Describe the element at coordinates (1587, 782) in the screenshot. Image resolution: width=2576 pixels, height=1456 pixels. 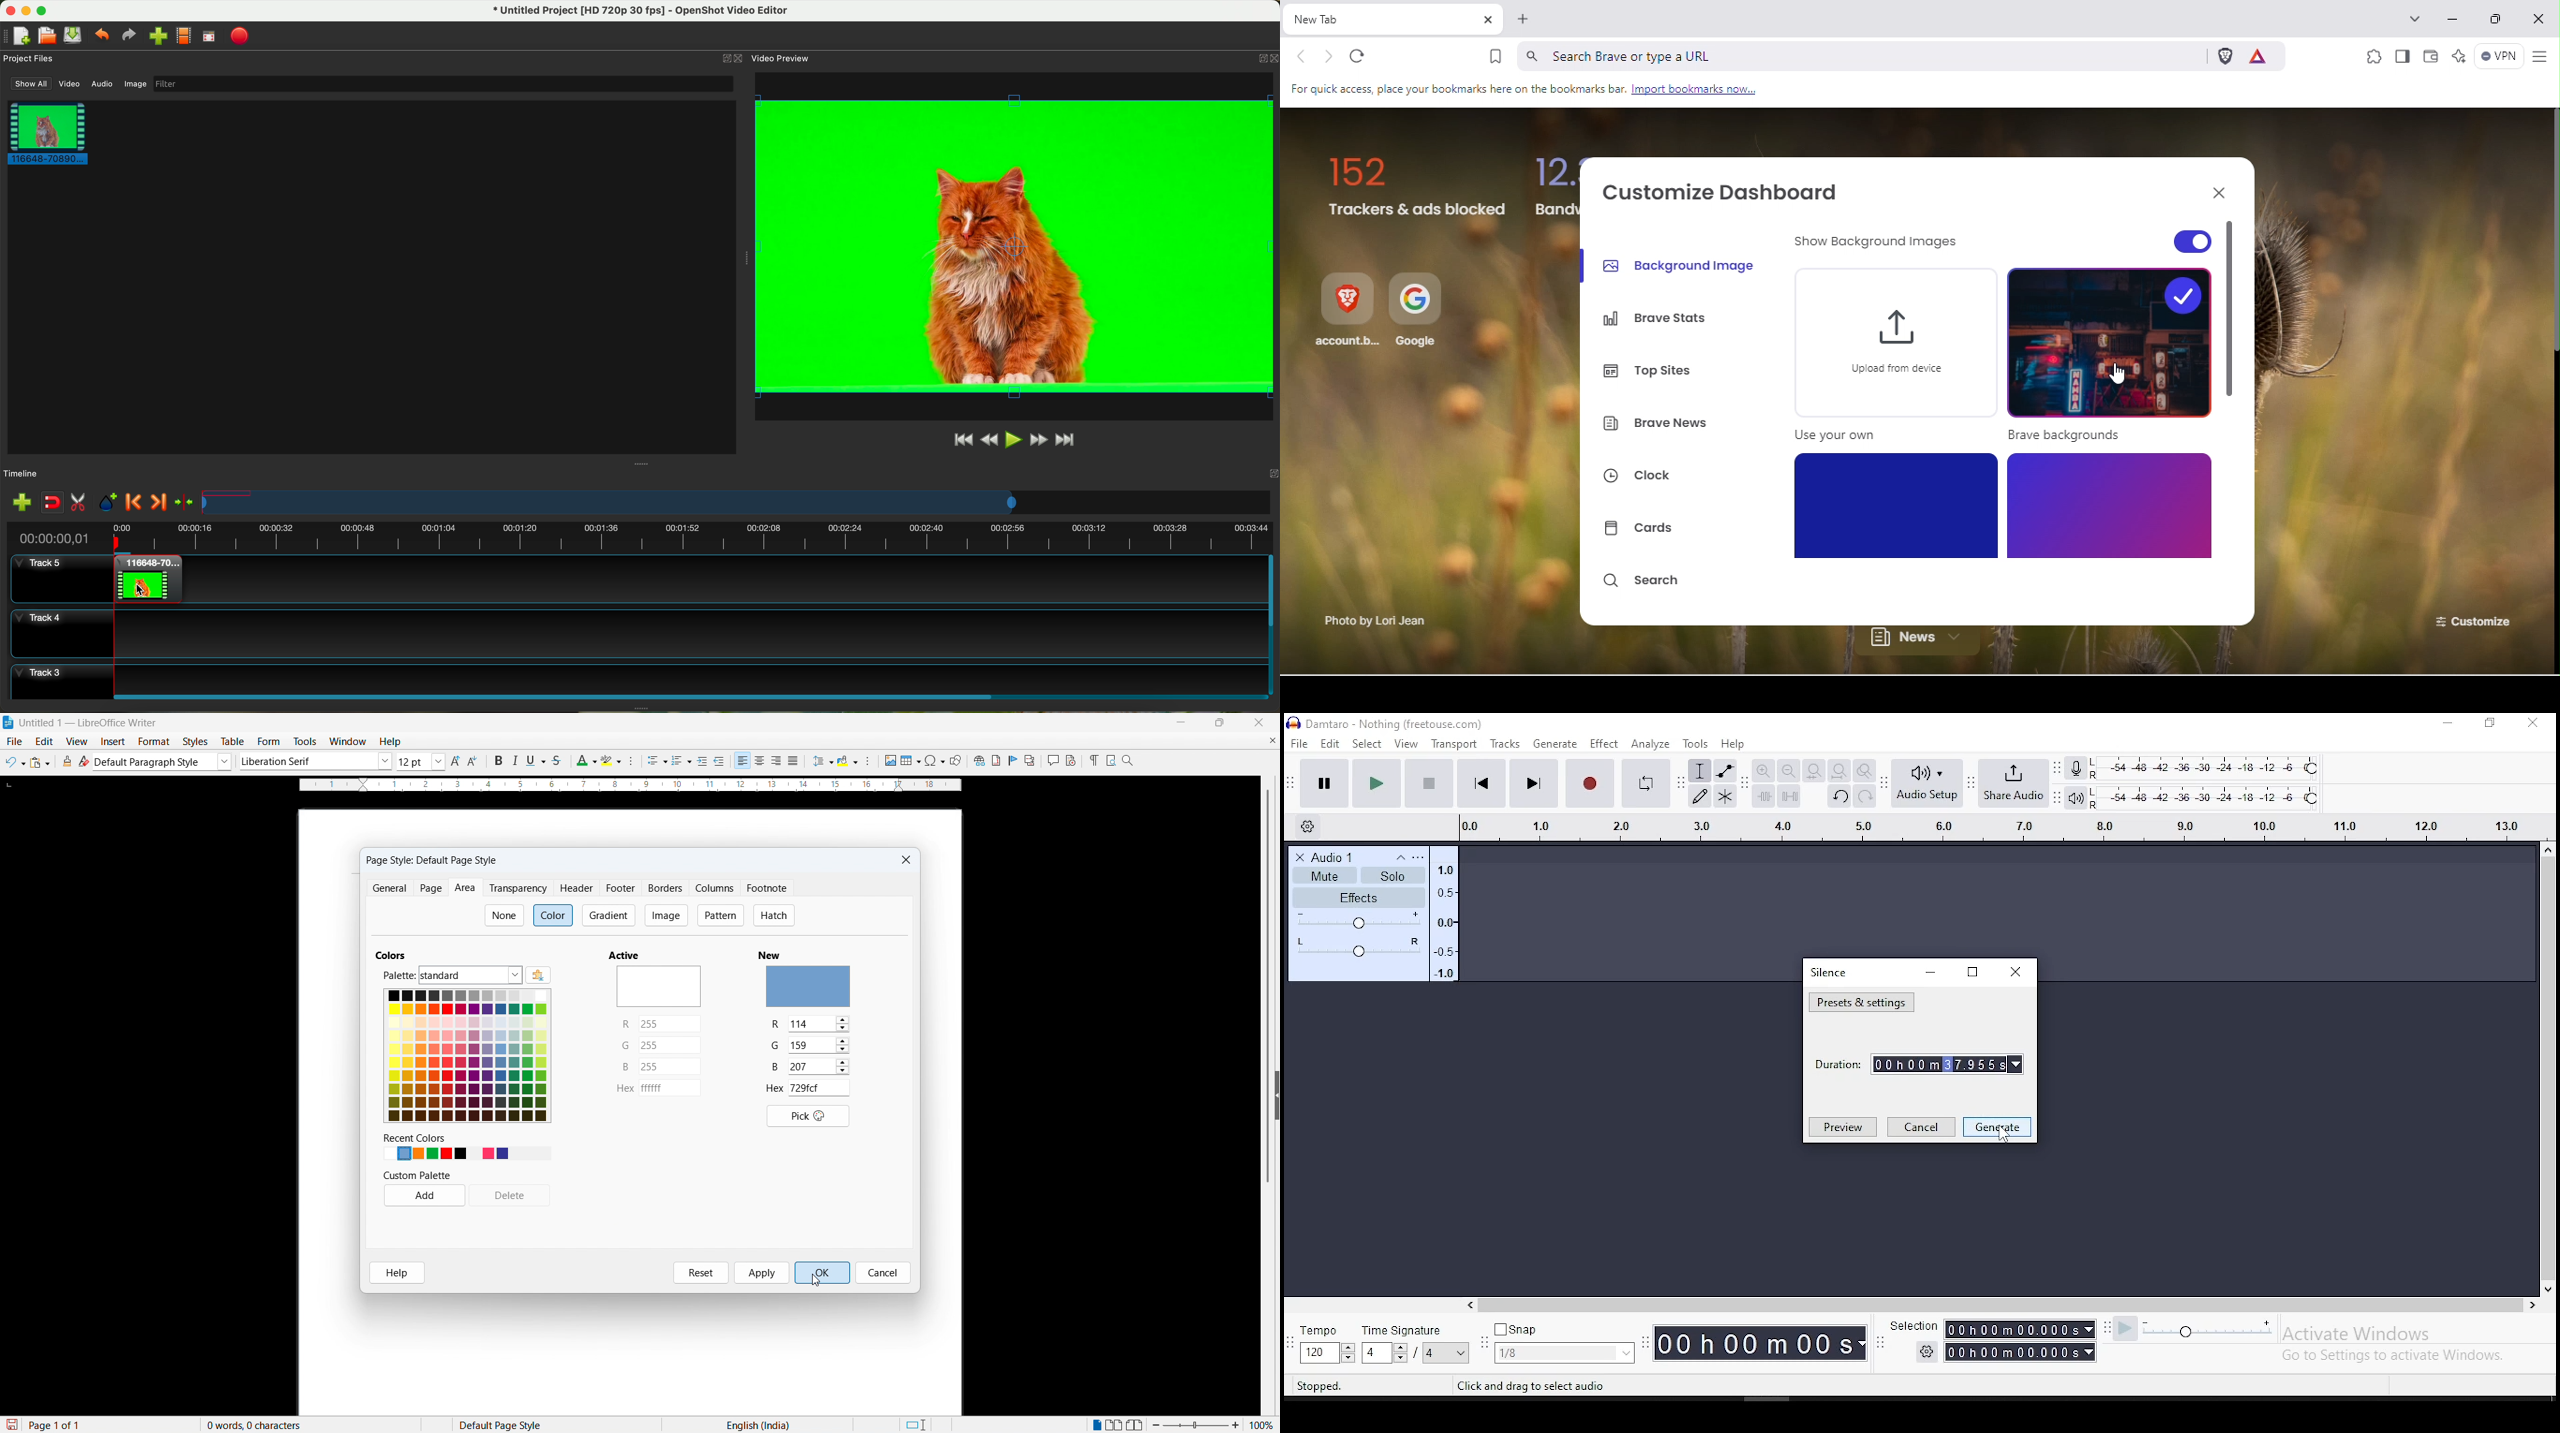
I see `record` at that location.